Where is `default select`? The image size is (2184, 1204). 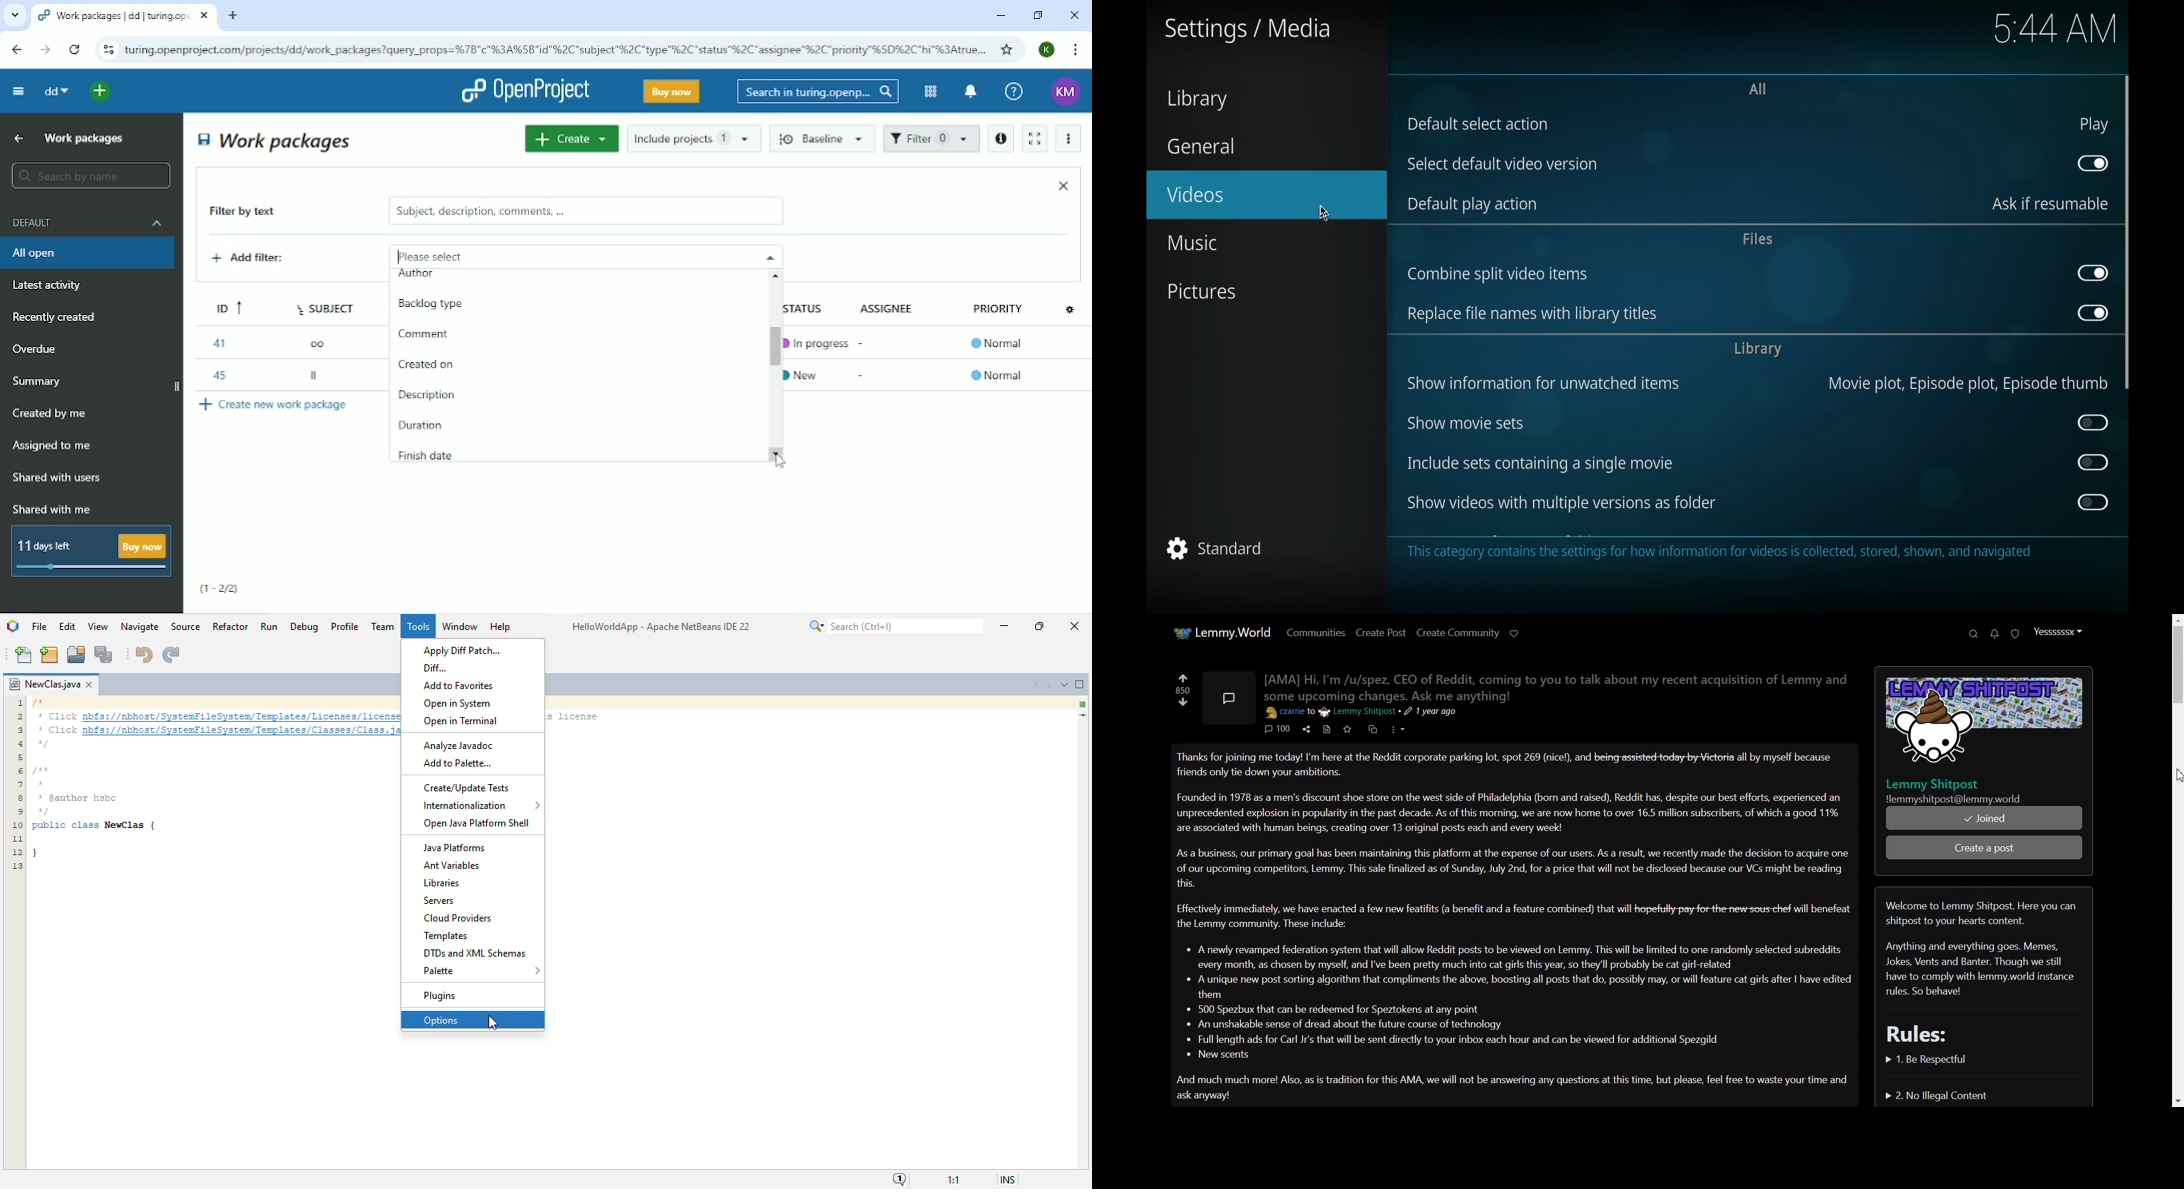 default select is located at coordinates (1477, 124).